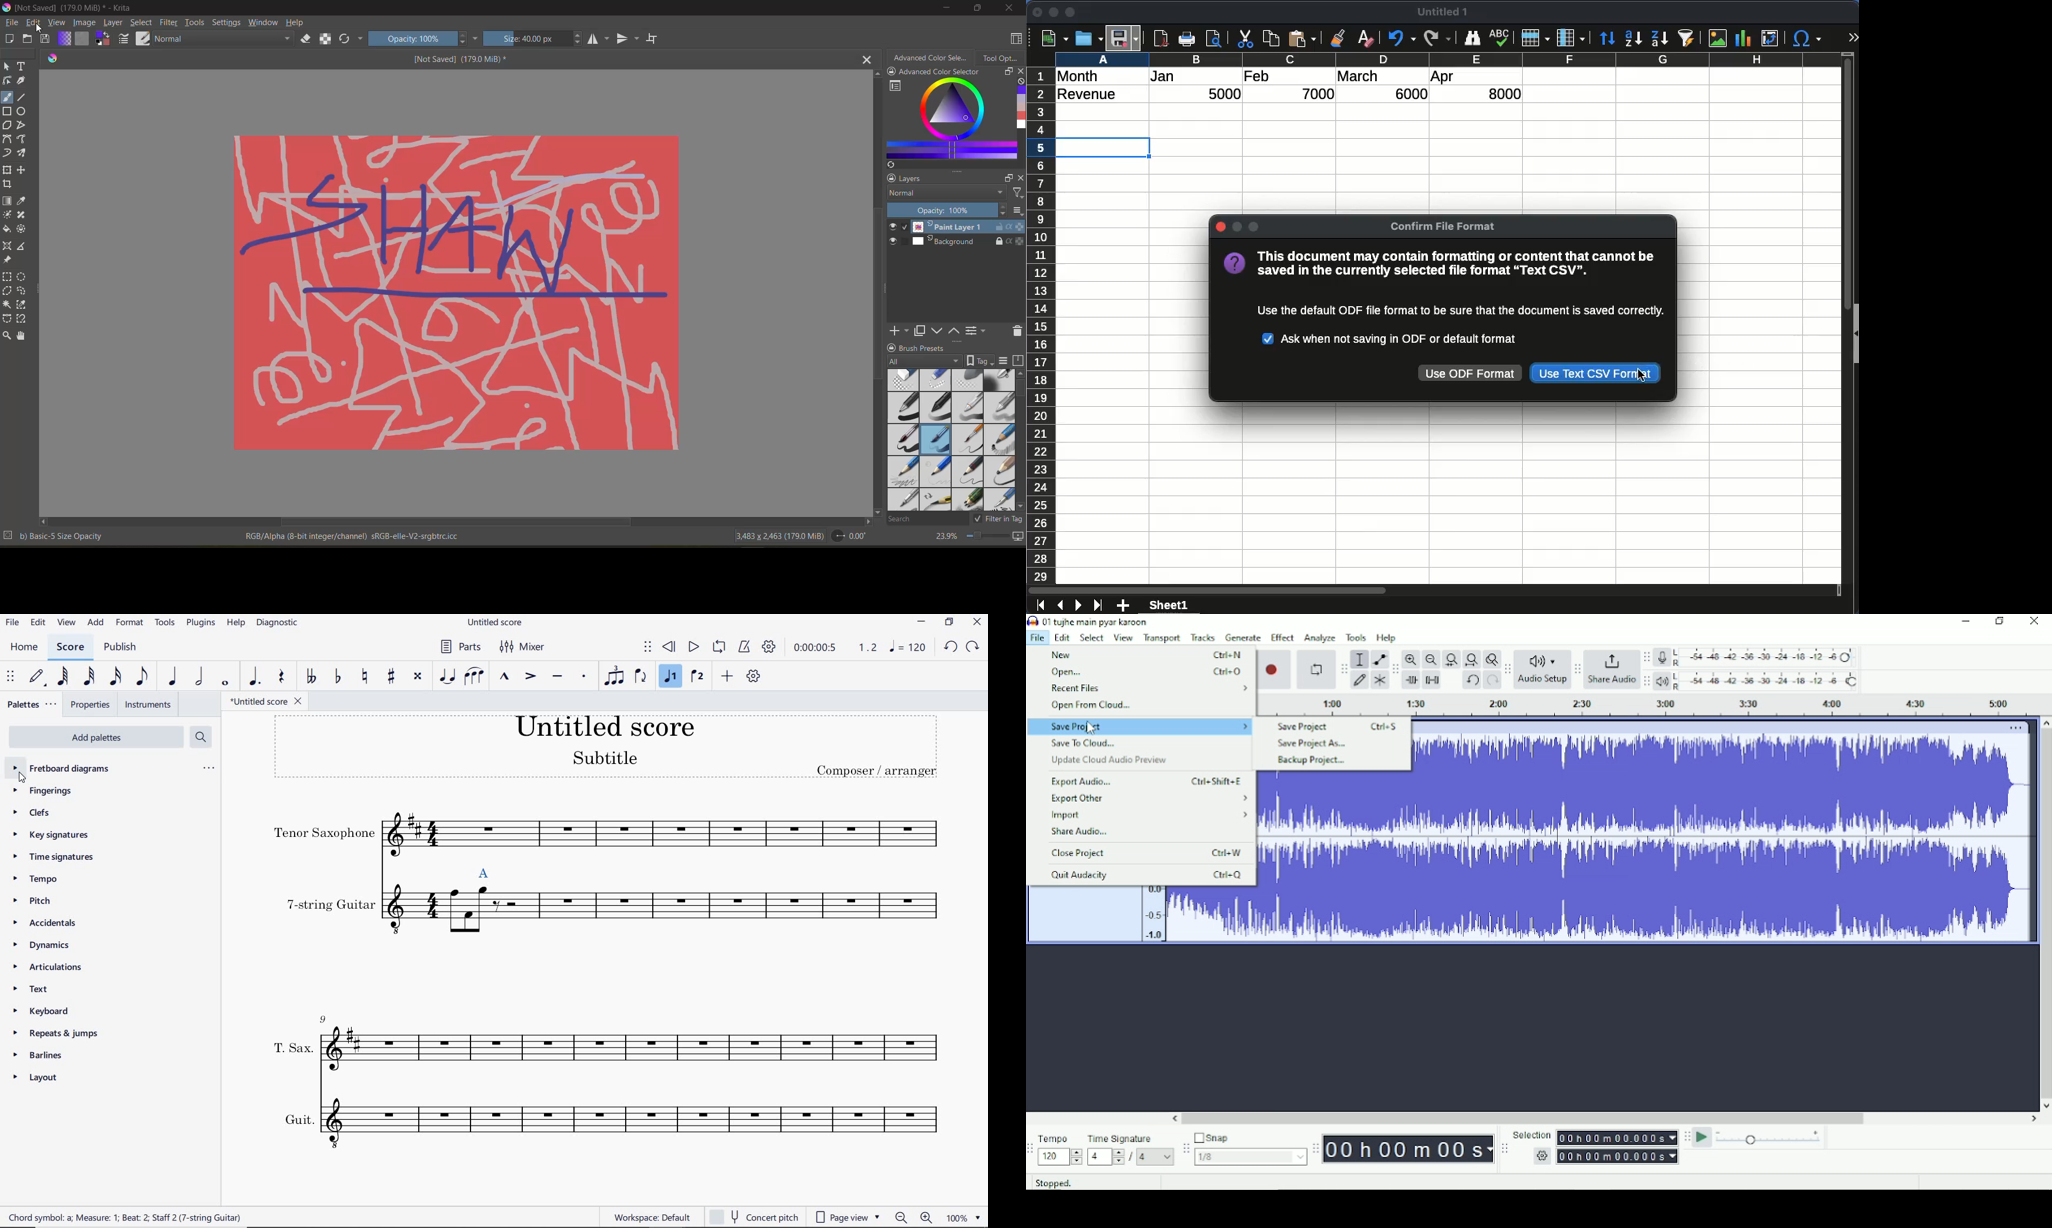 Image resolution: width=2072 pixels, height=1232 pixels. What do you see at coordinates (7, 169) in the screenshot?
I see `Transform a layer` at bounding box center [7, 169].